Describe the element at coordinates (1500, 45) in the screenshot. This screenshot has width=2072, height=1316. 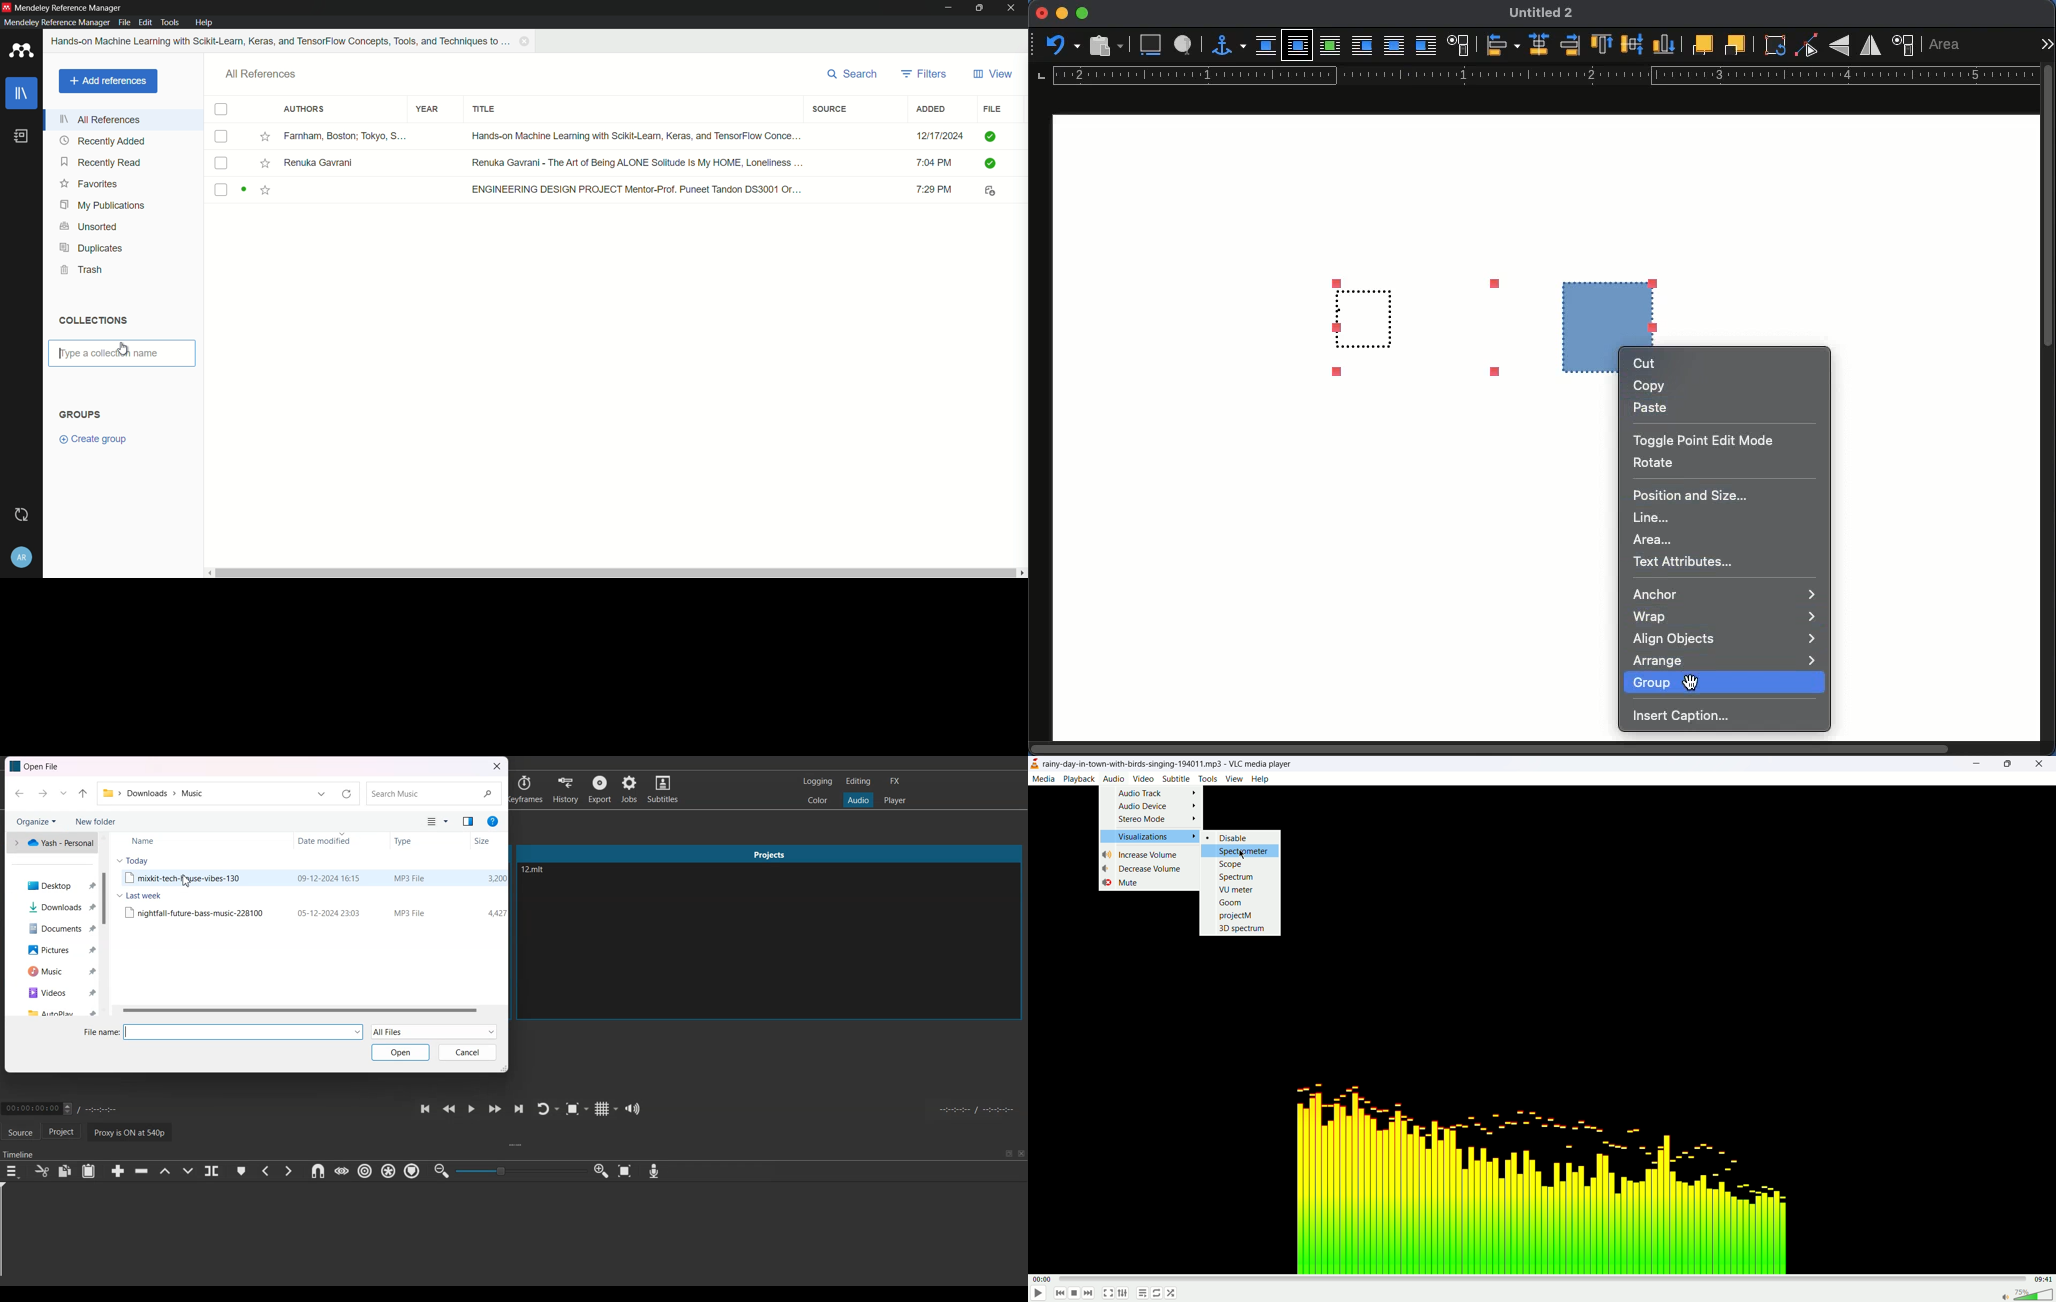
I see `align objects` at that location.